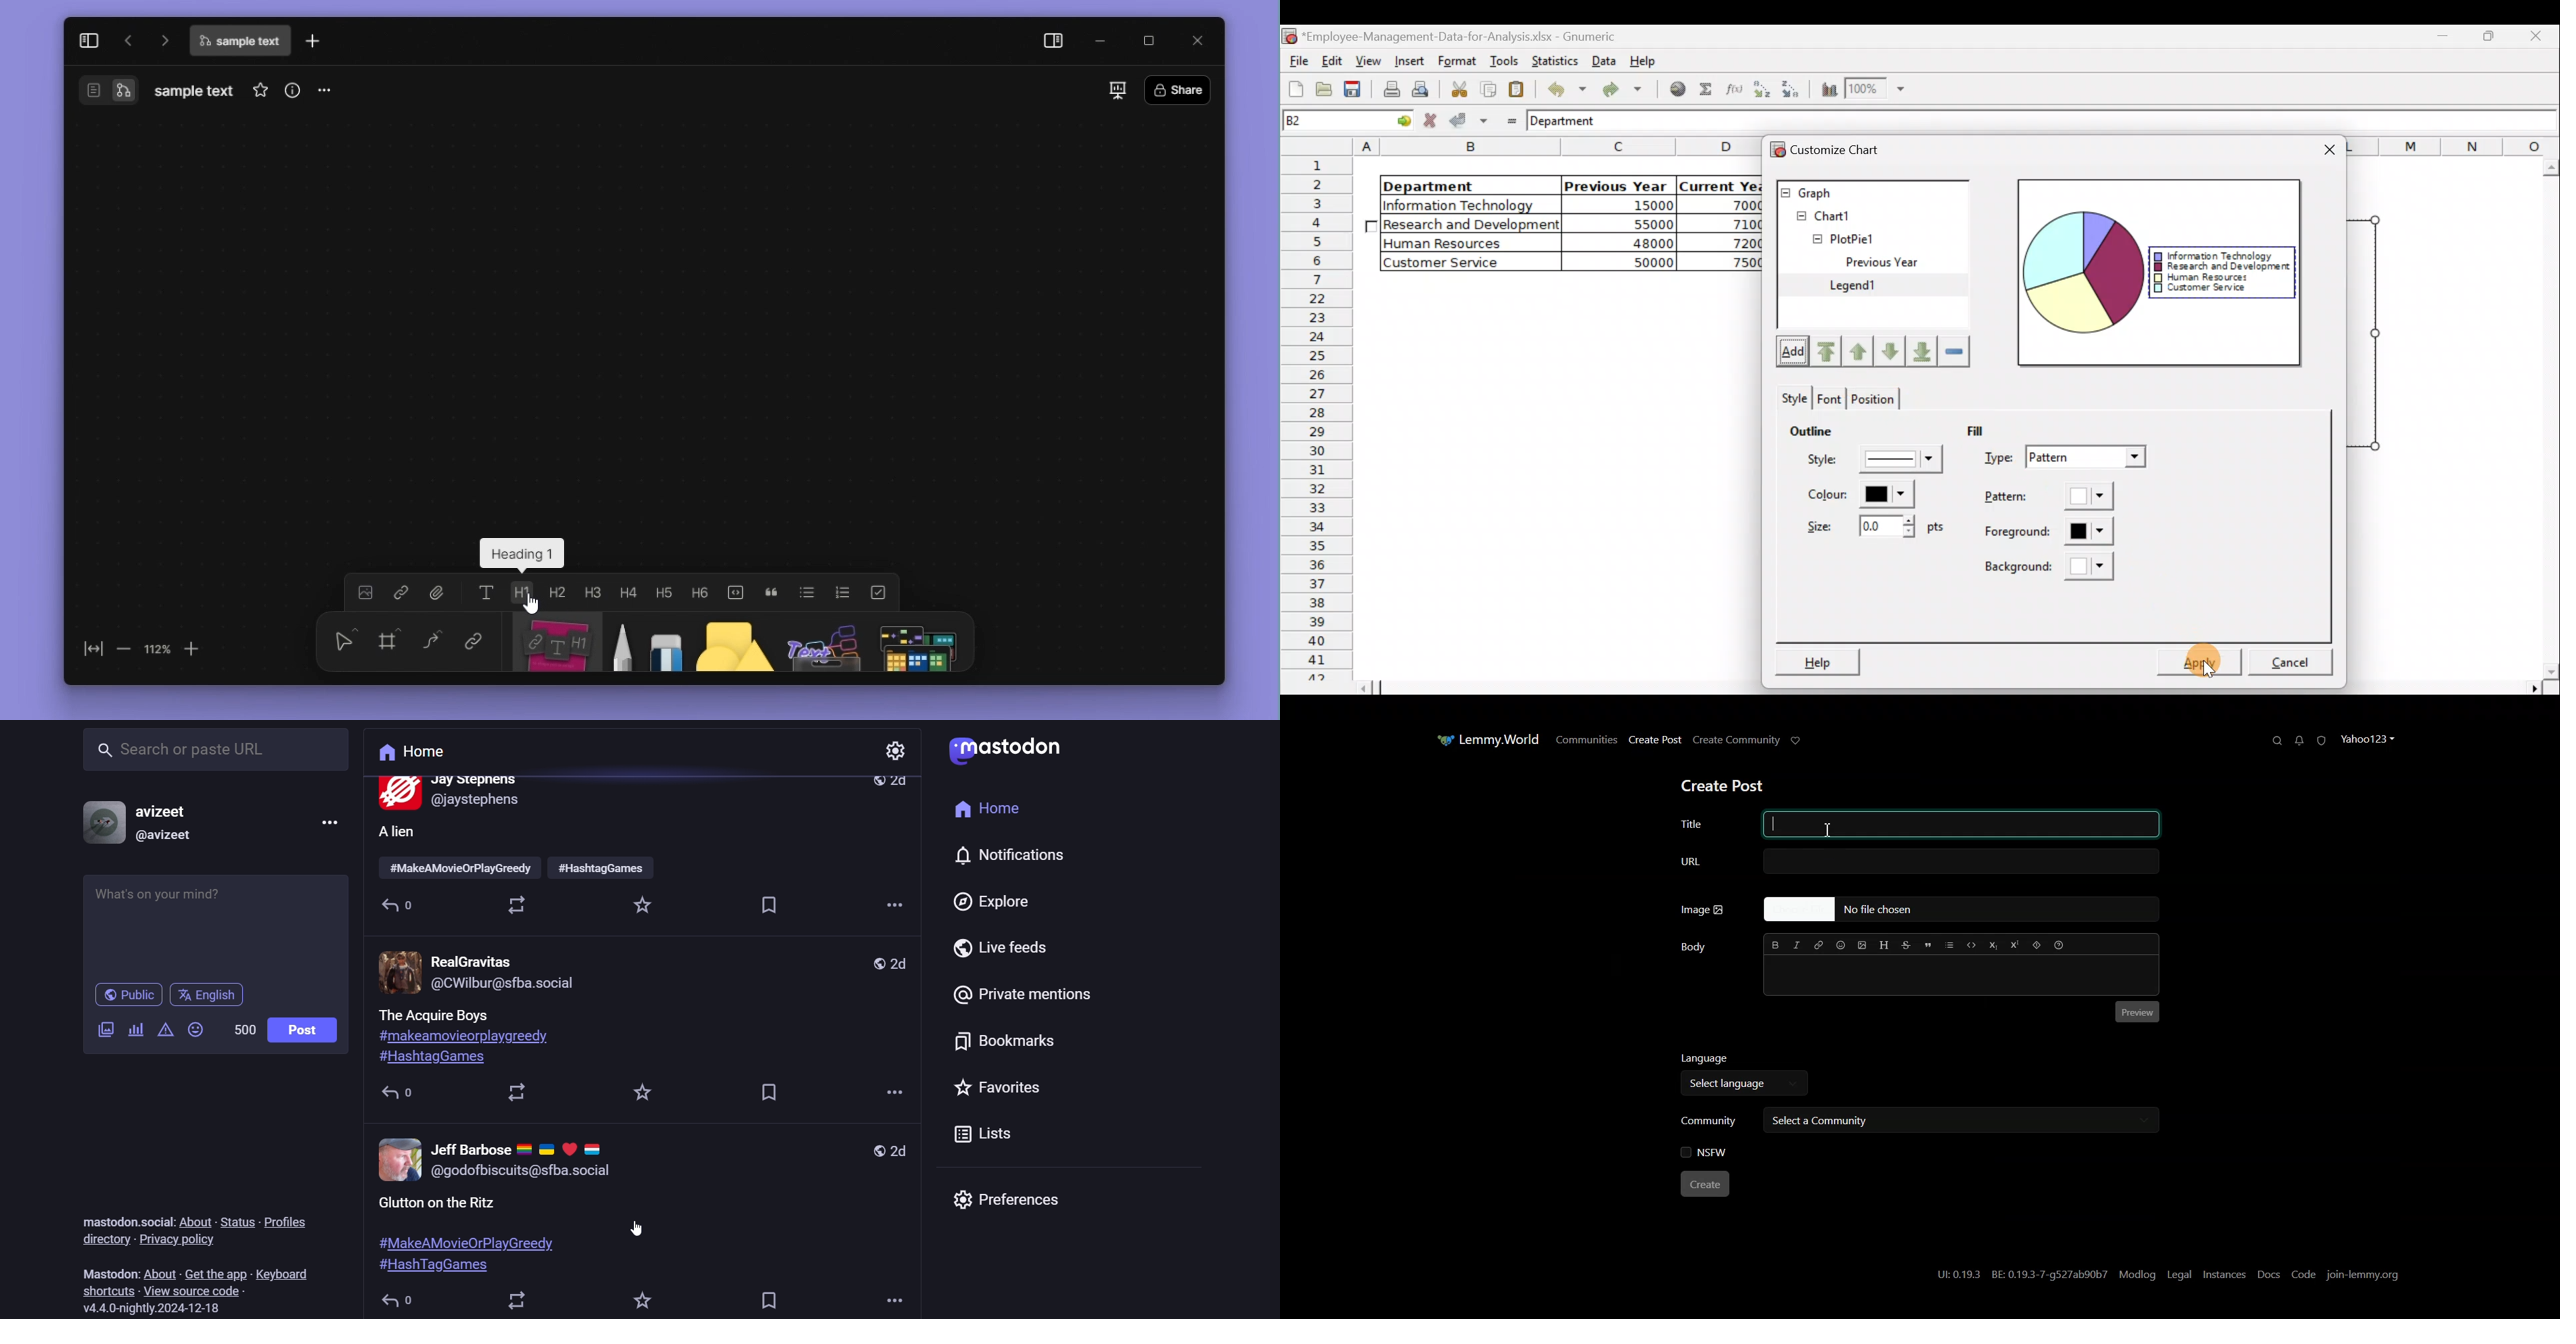 The width and height of the screenshot is (2576, 1344). Describe the element at coordinates (1627, 89) in the screenshot. I see `Redo undone action` at that location.